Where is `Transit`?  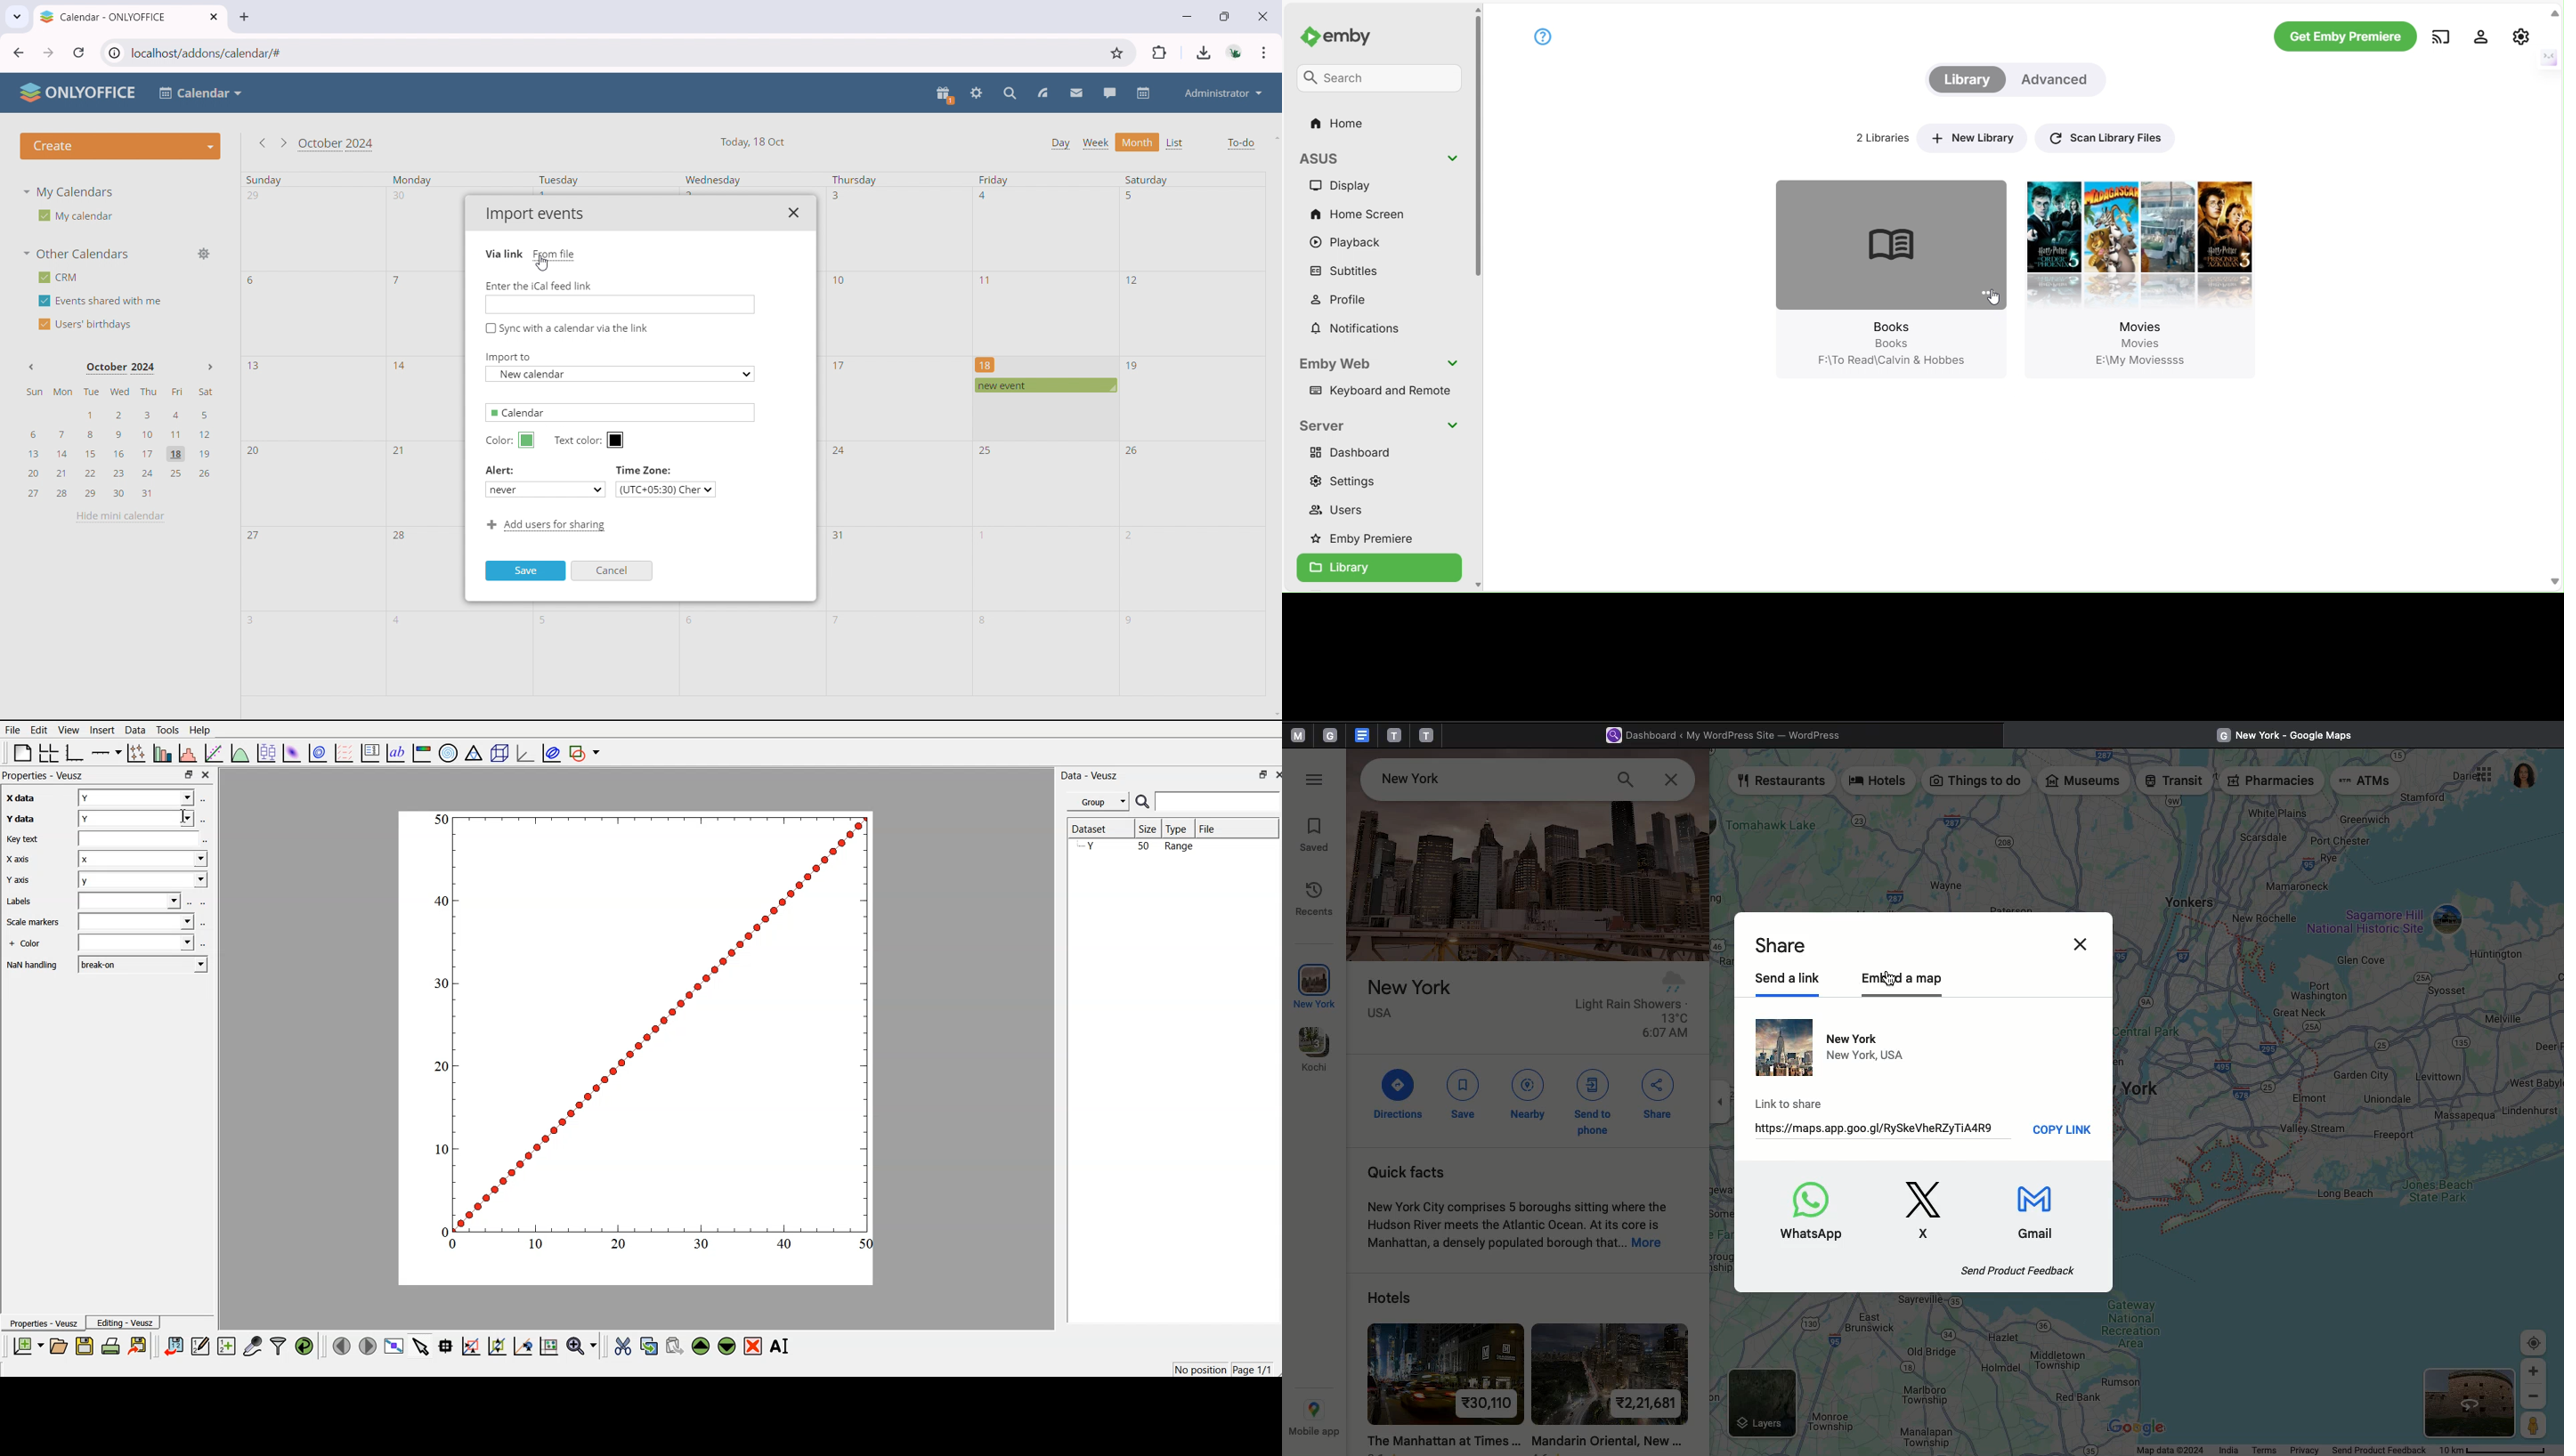 Transit is located at coordinates (2175, 781).